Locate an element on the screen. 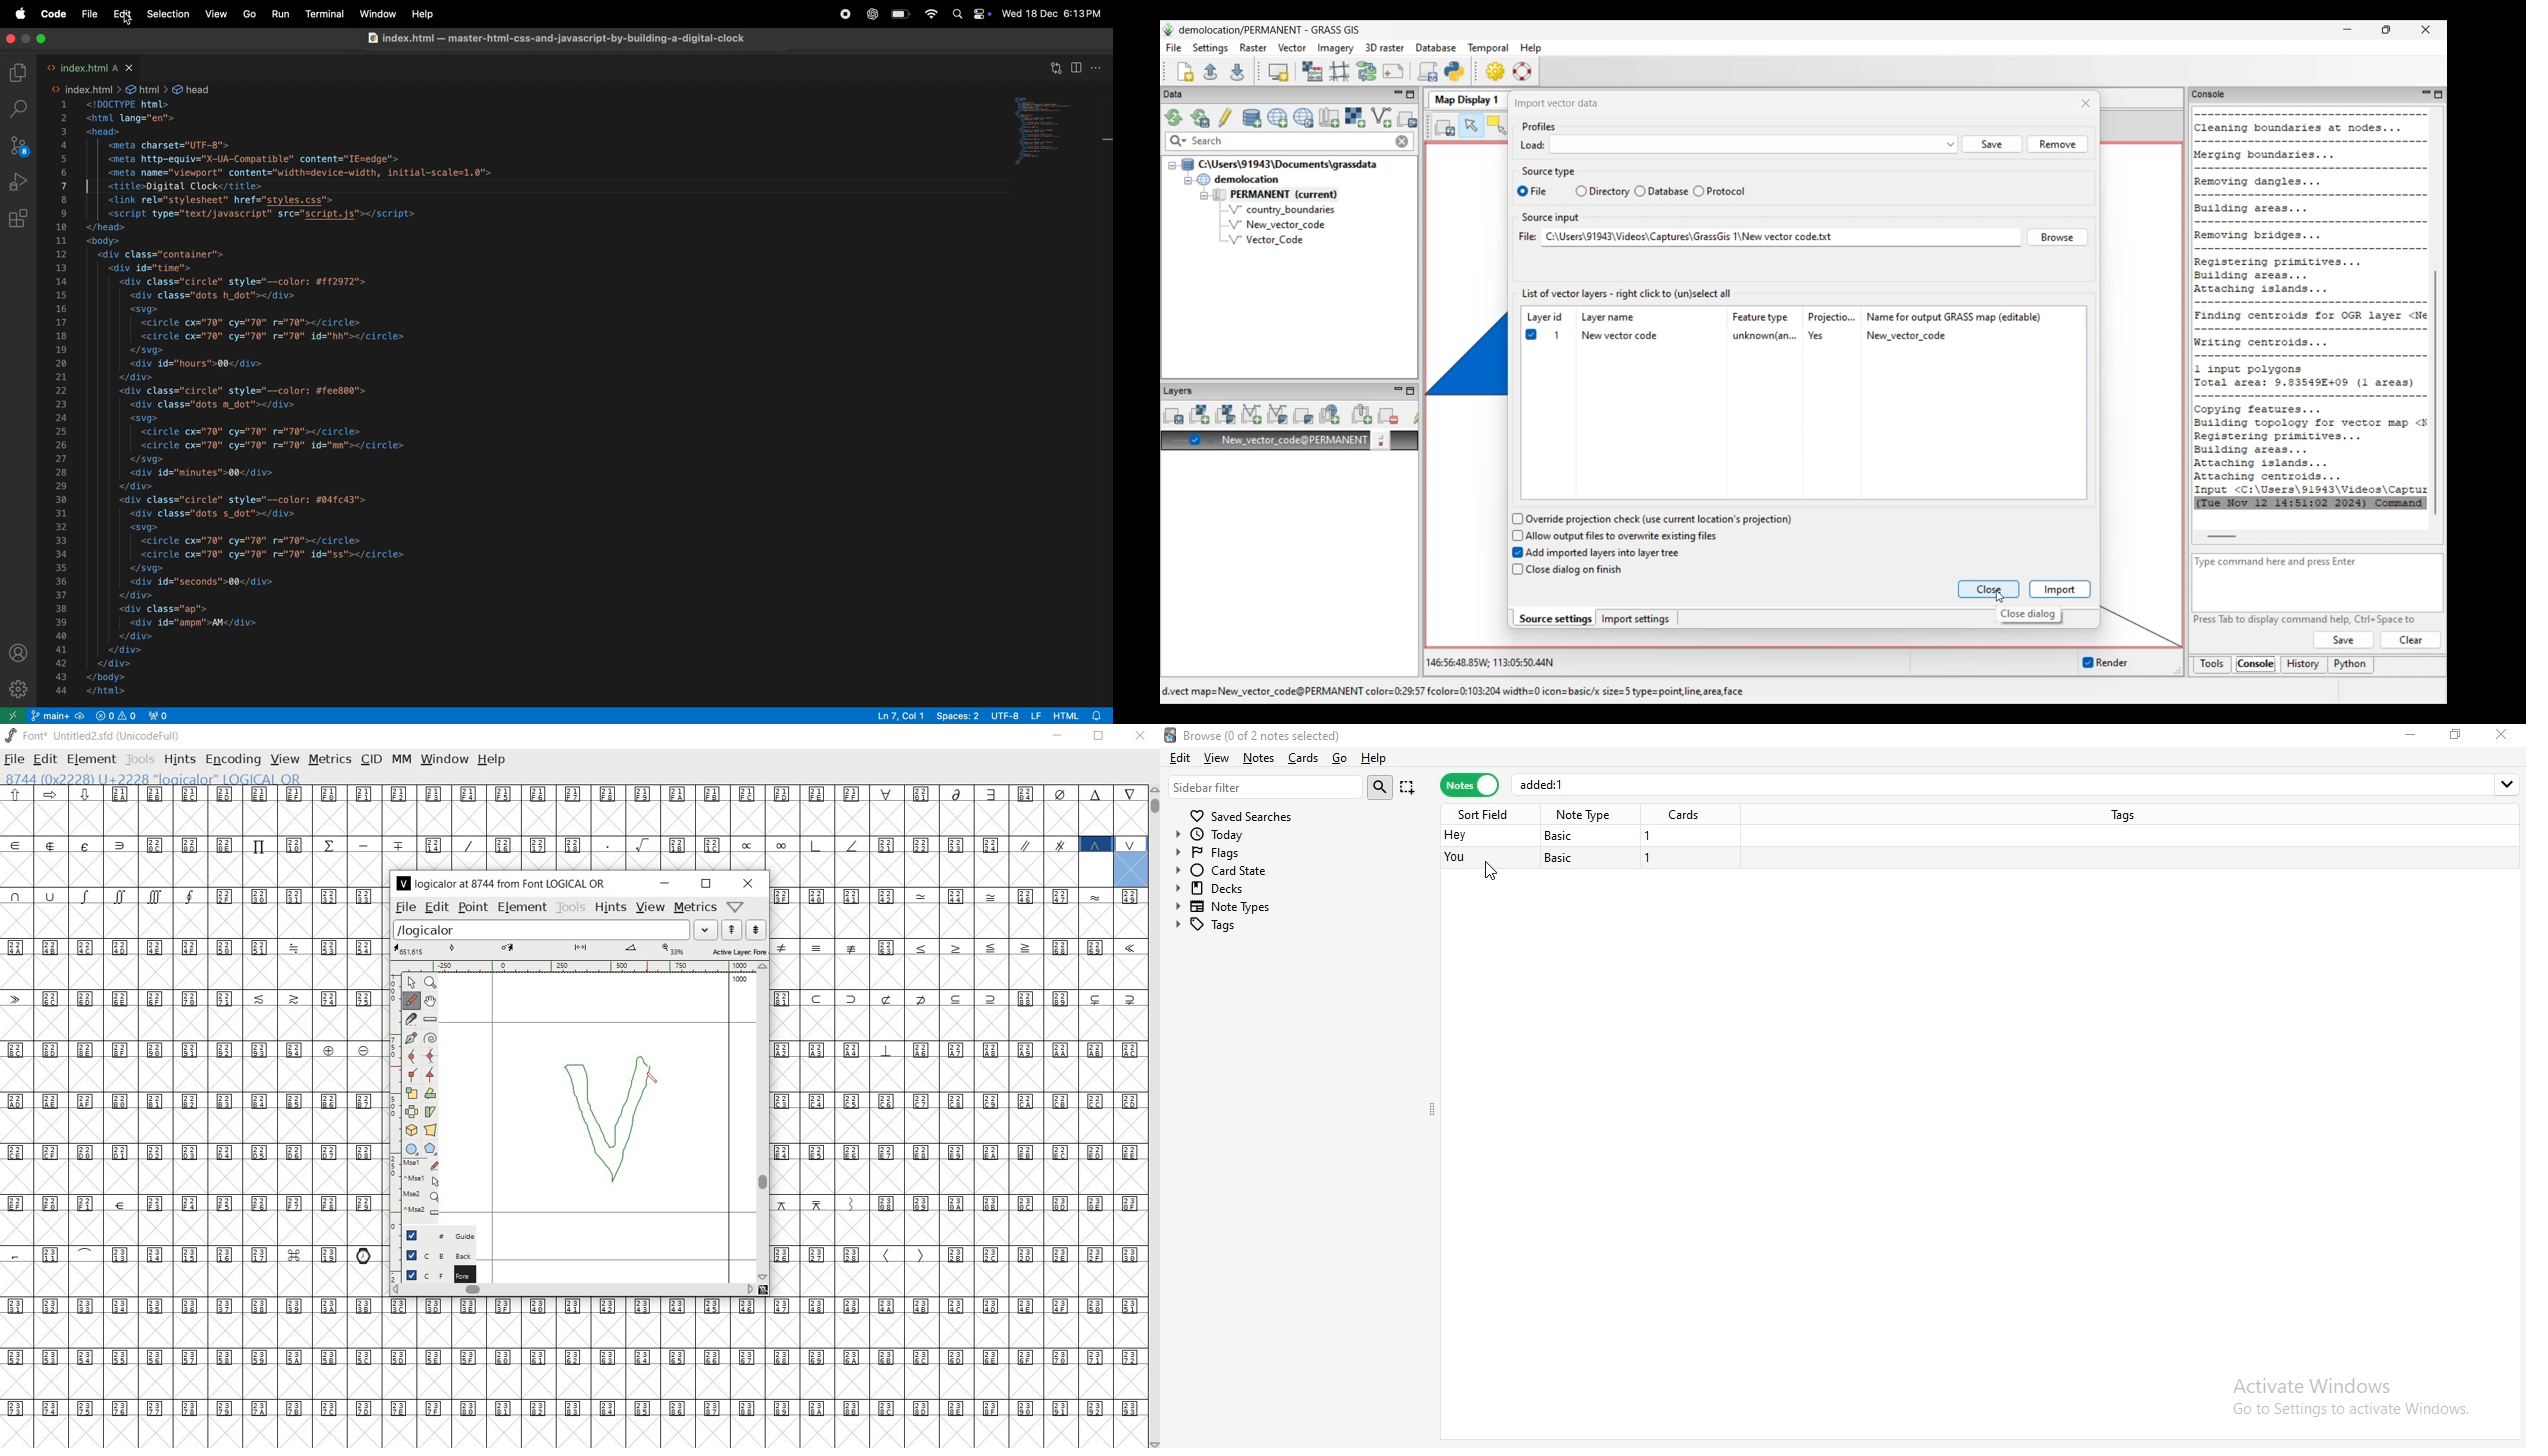  edit is located at coordinates (1179, 756).